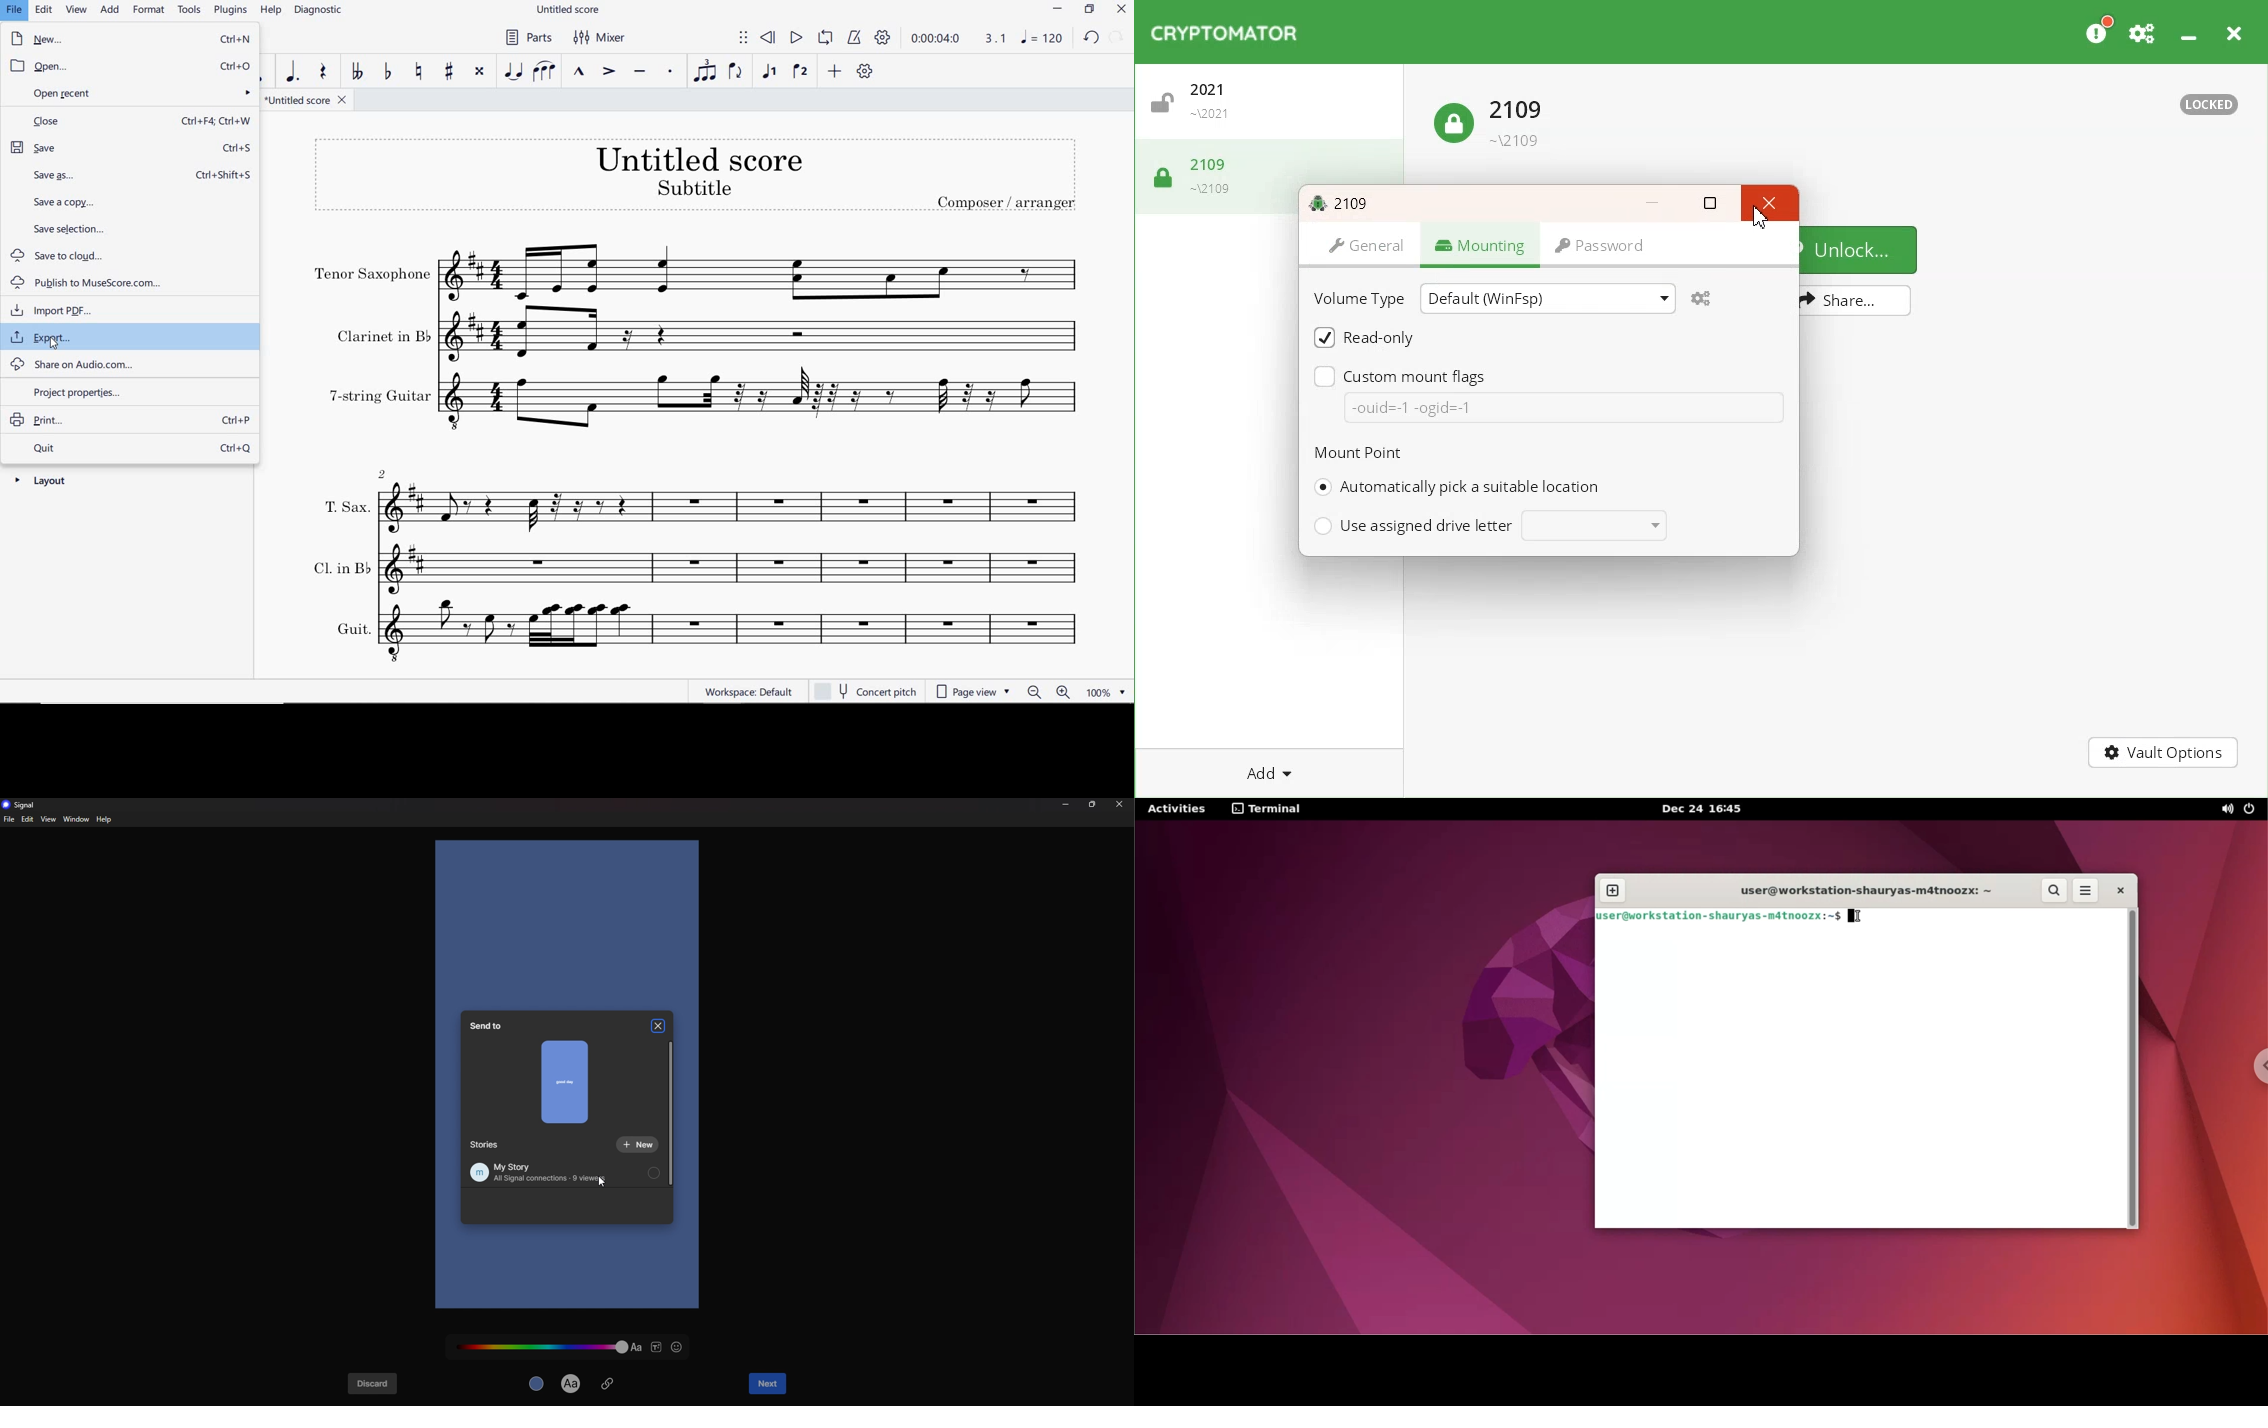  What do you see at coordinates (132, 282) in the screenshot?
I see `publish to MuseScore.com` at bounding box center [132, 282].